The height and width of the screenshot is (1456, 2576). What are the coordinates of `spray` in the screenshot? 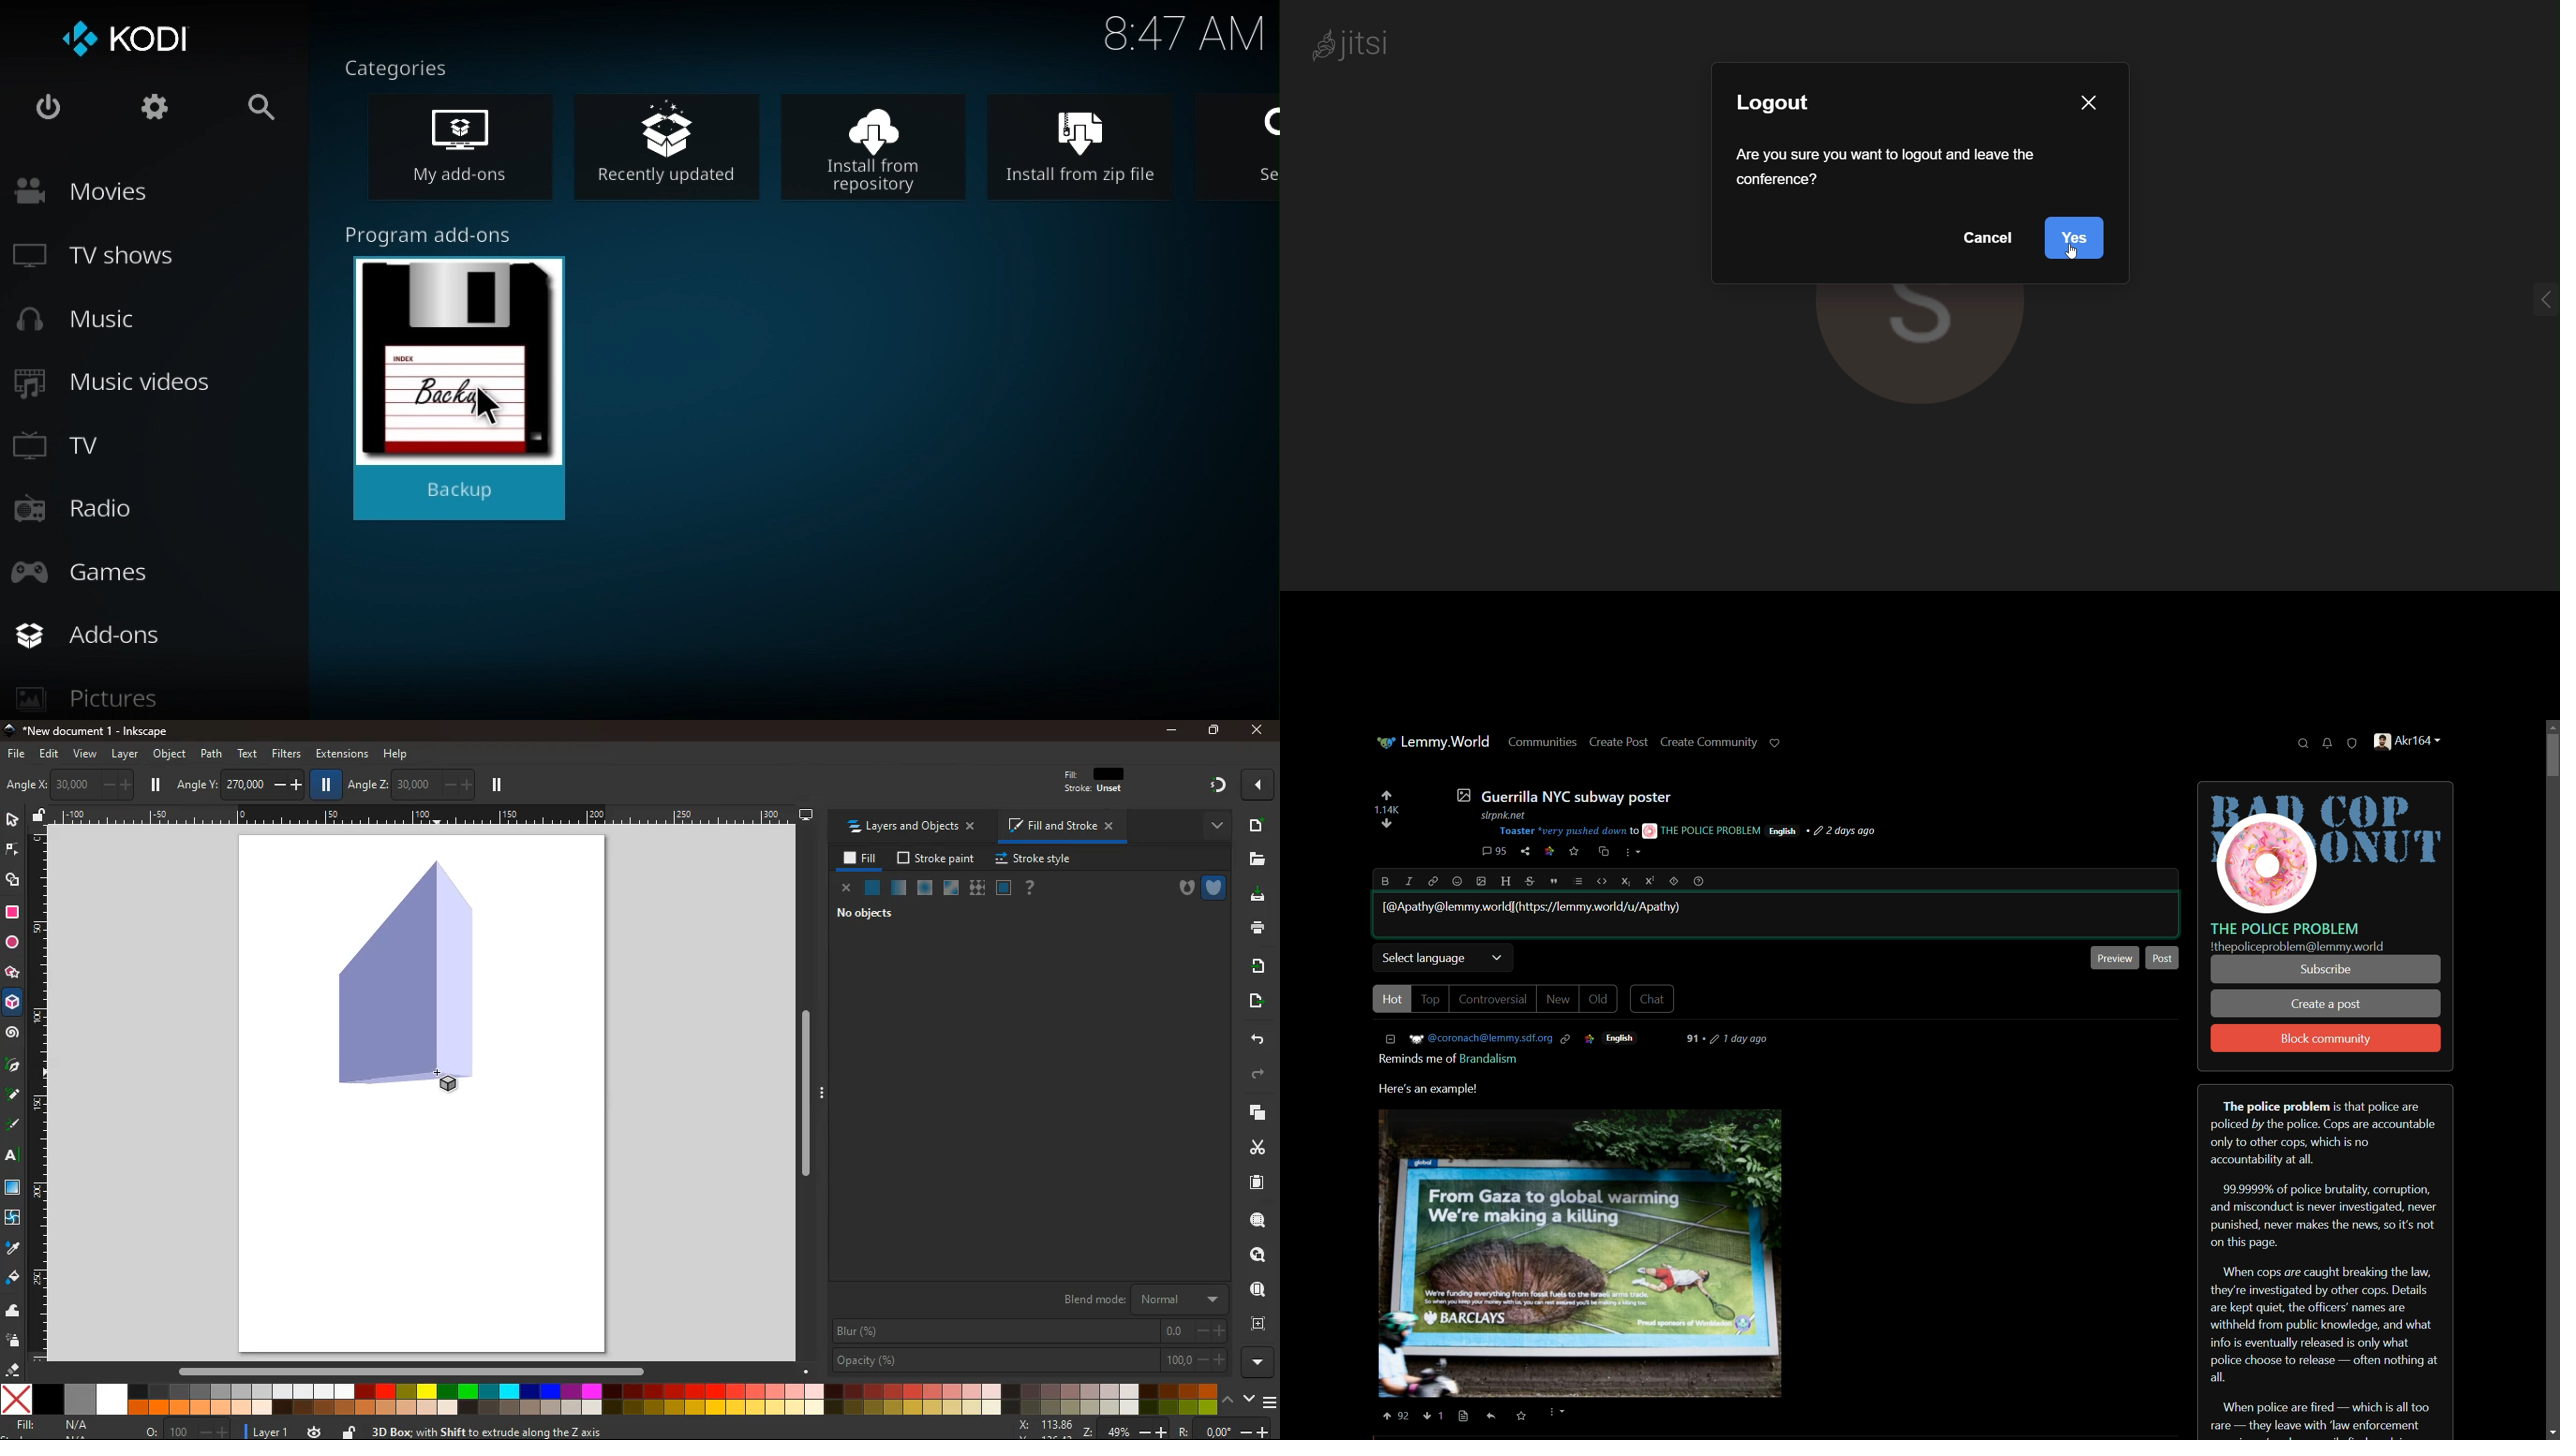 It's located at (14, 1342).